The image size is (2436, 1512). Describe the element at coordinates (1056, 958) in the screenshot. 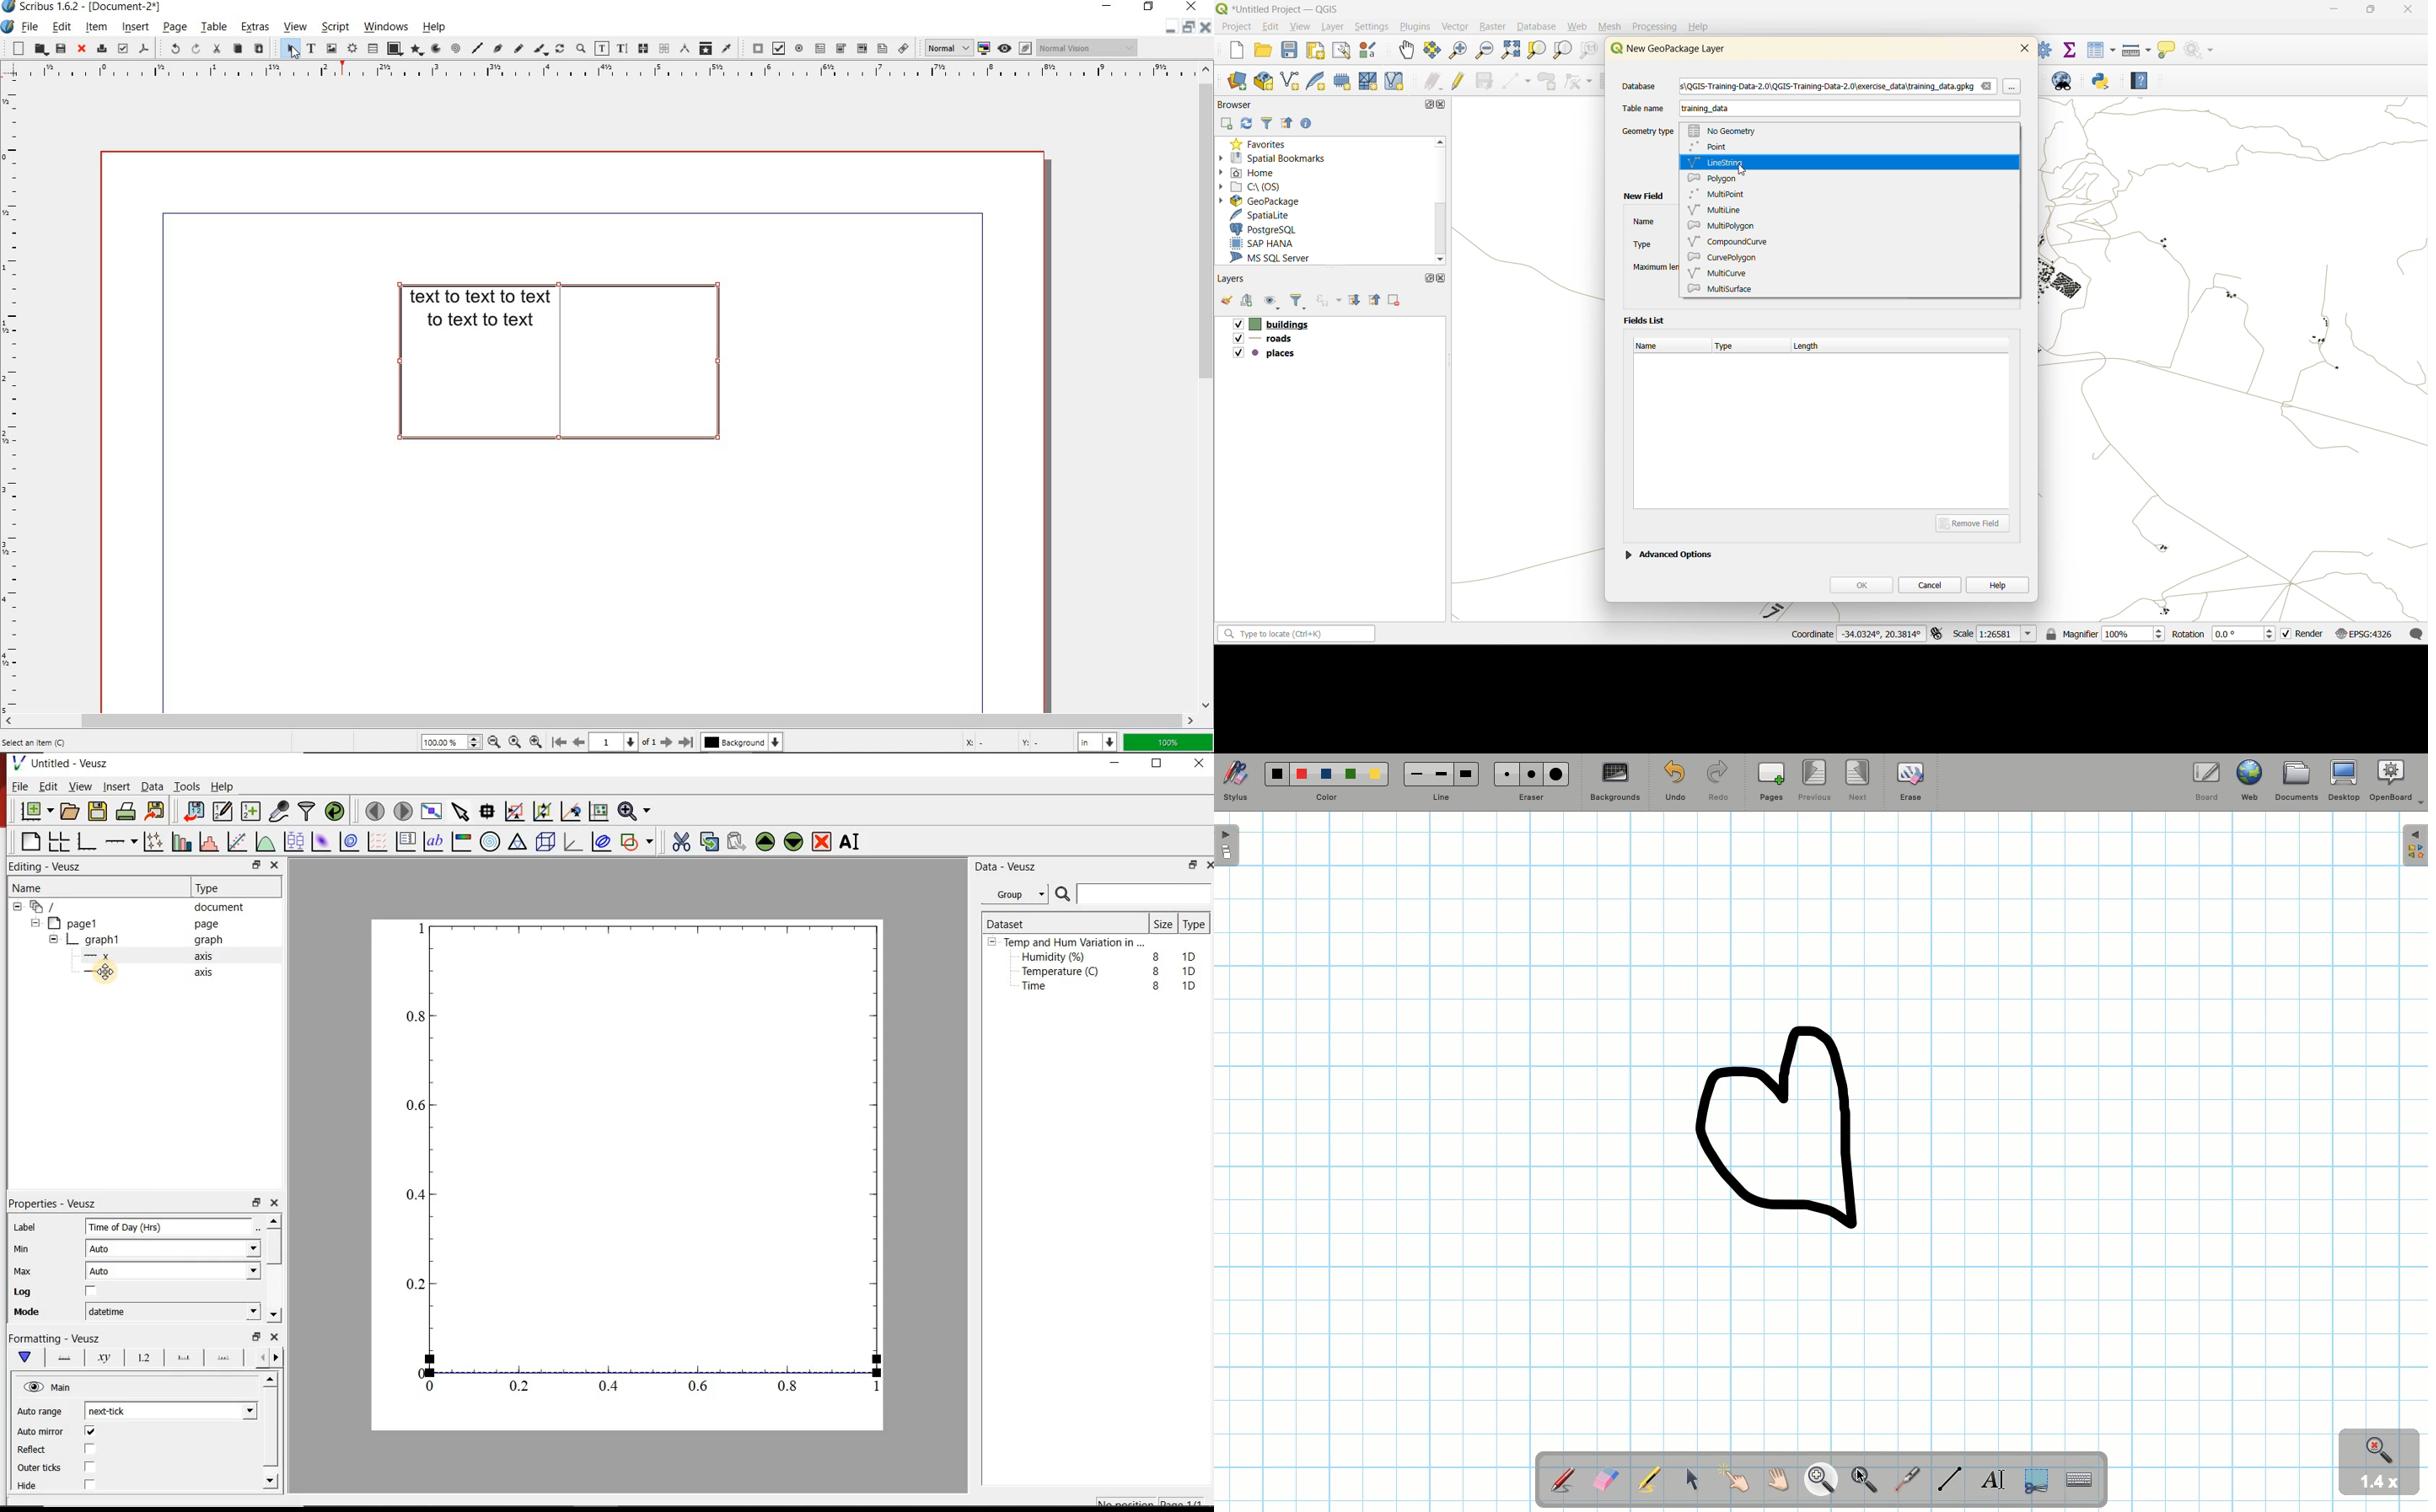

I see `Humidity (%)` at that location.